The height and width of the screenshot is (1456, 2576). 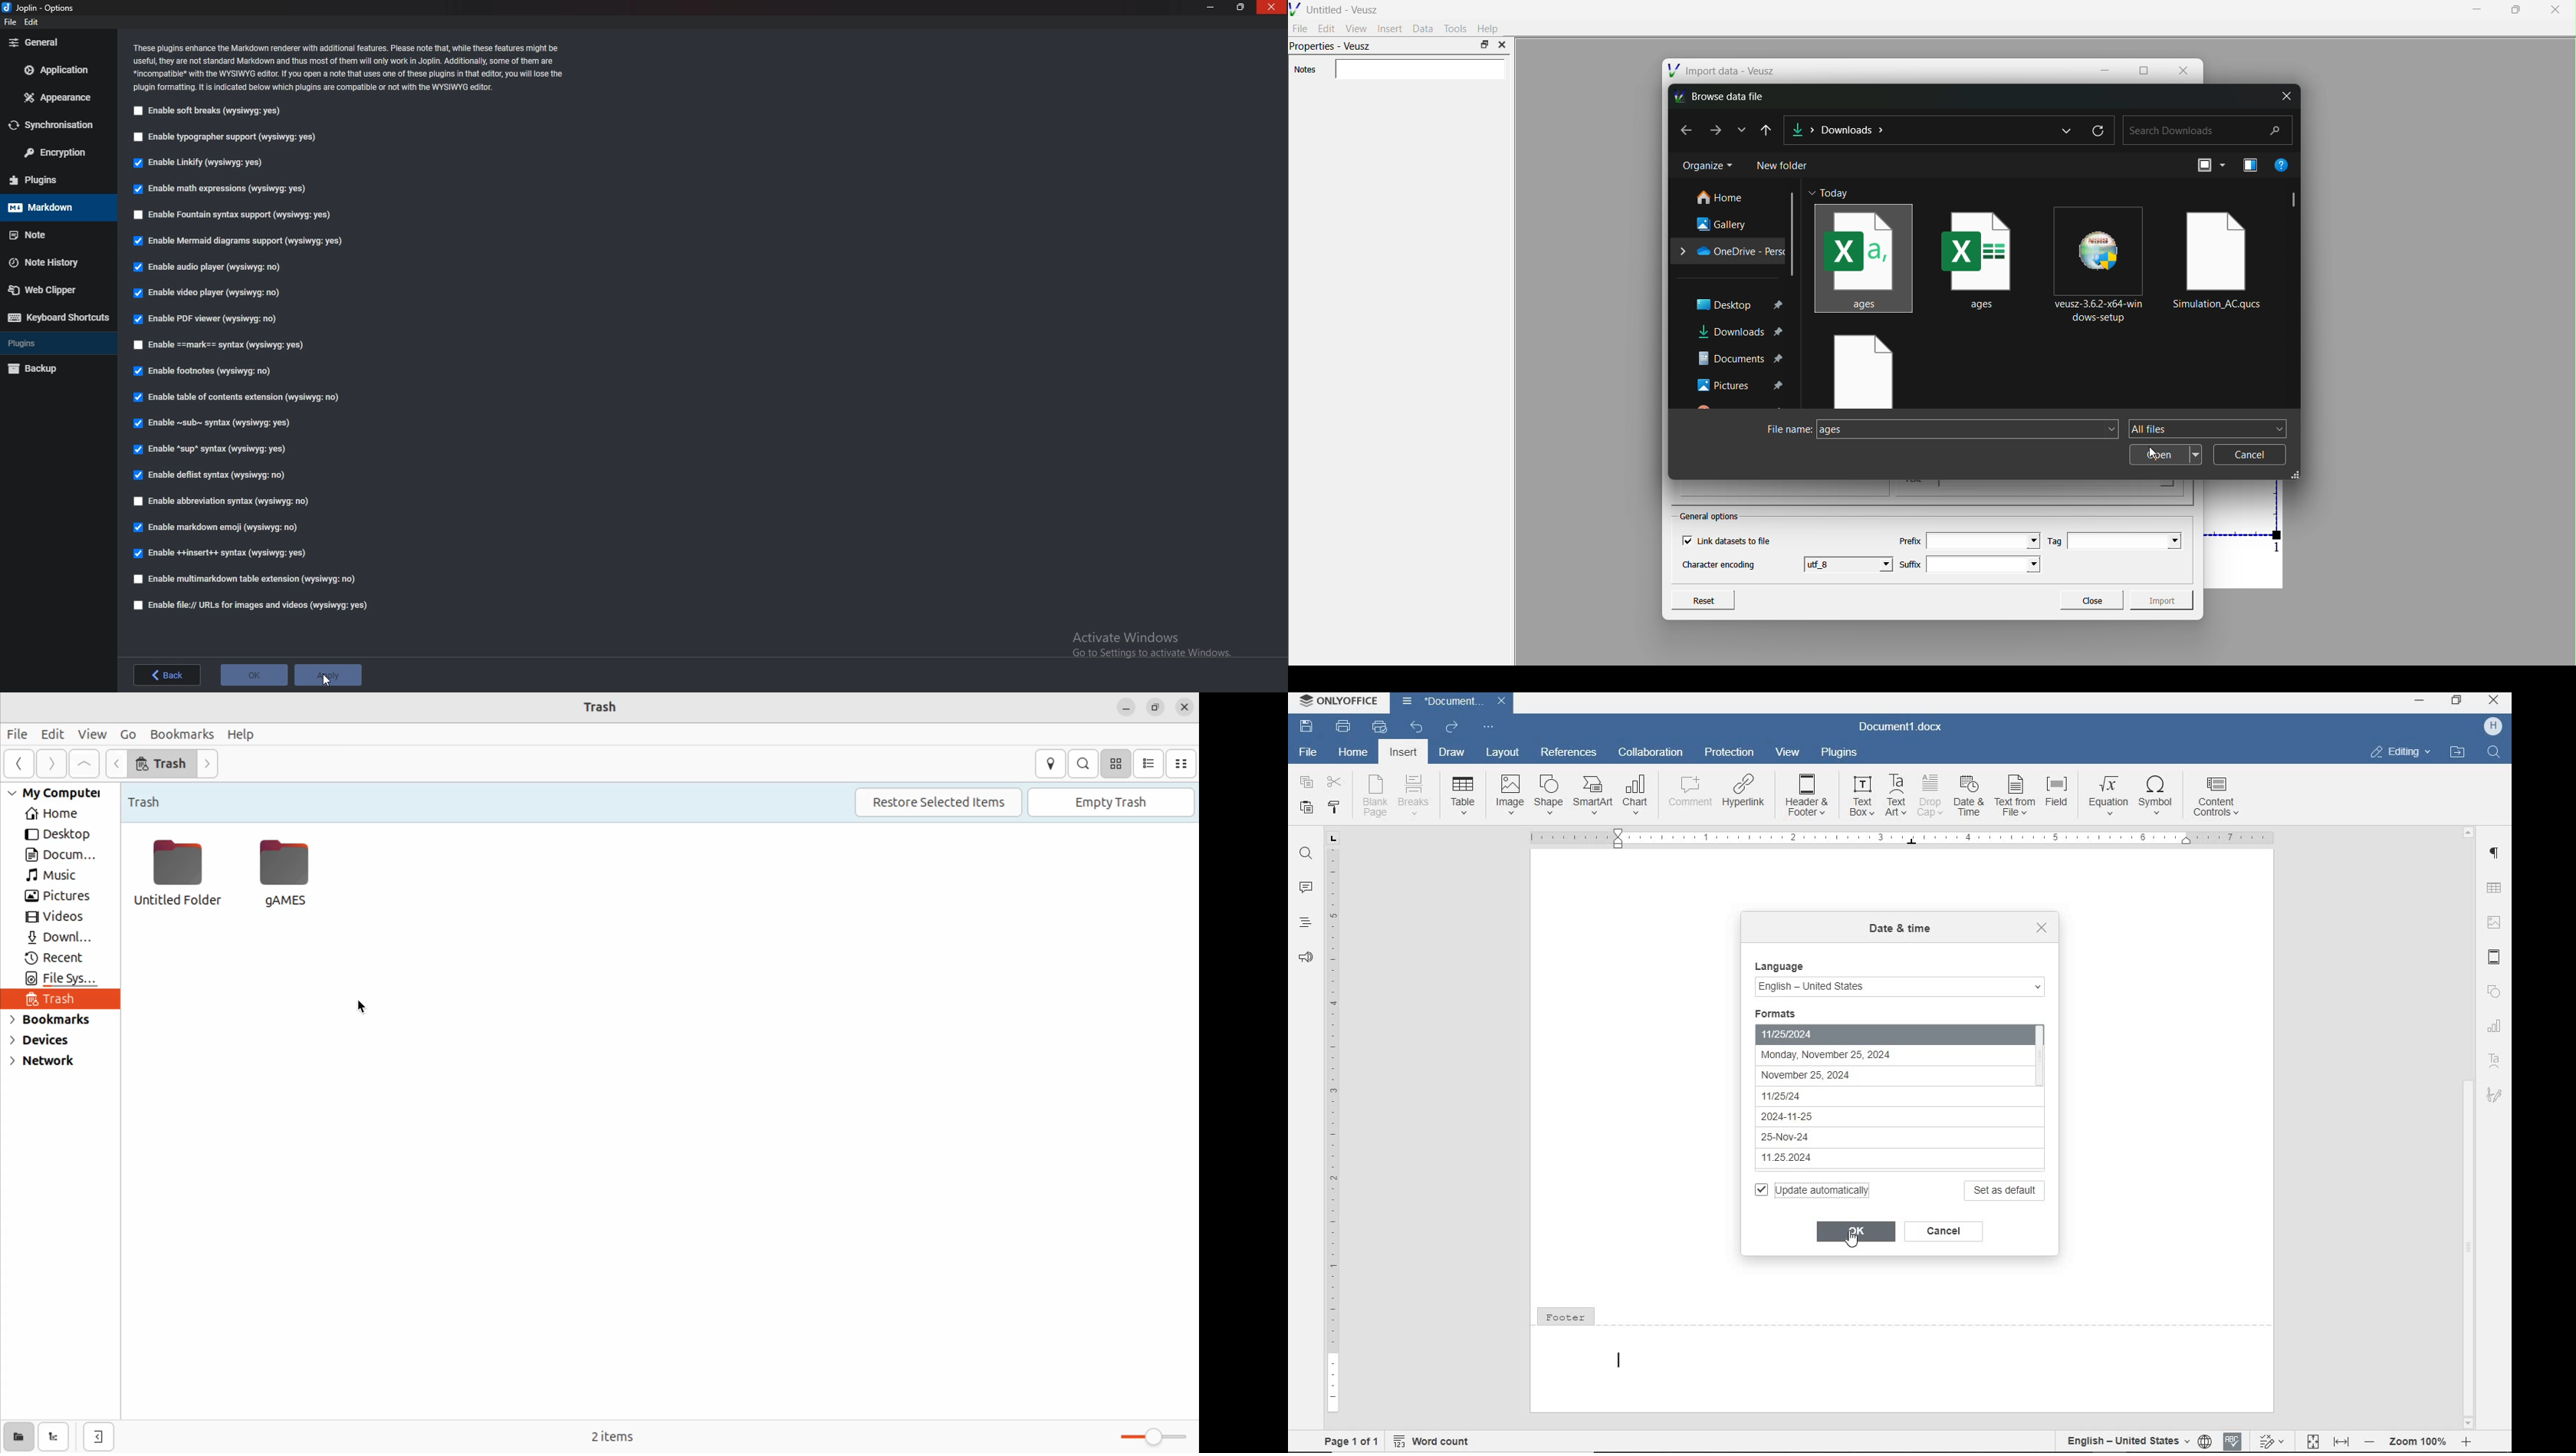 I want to click on Enable Mark syntax, so click(x=237, y=344).